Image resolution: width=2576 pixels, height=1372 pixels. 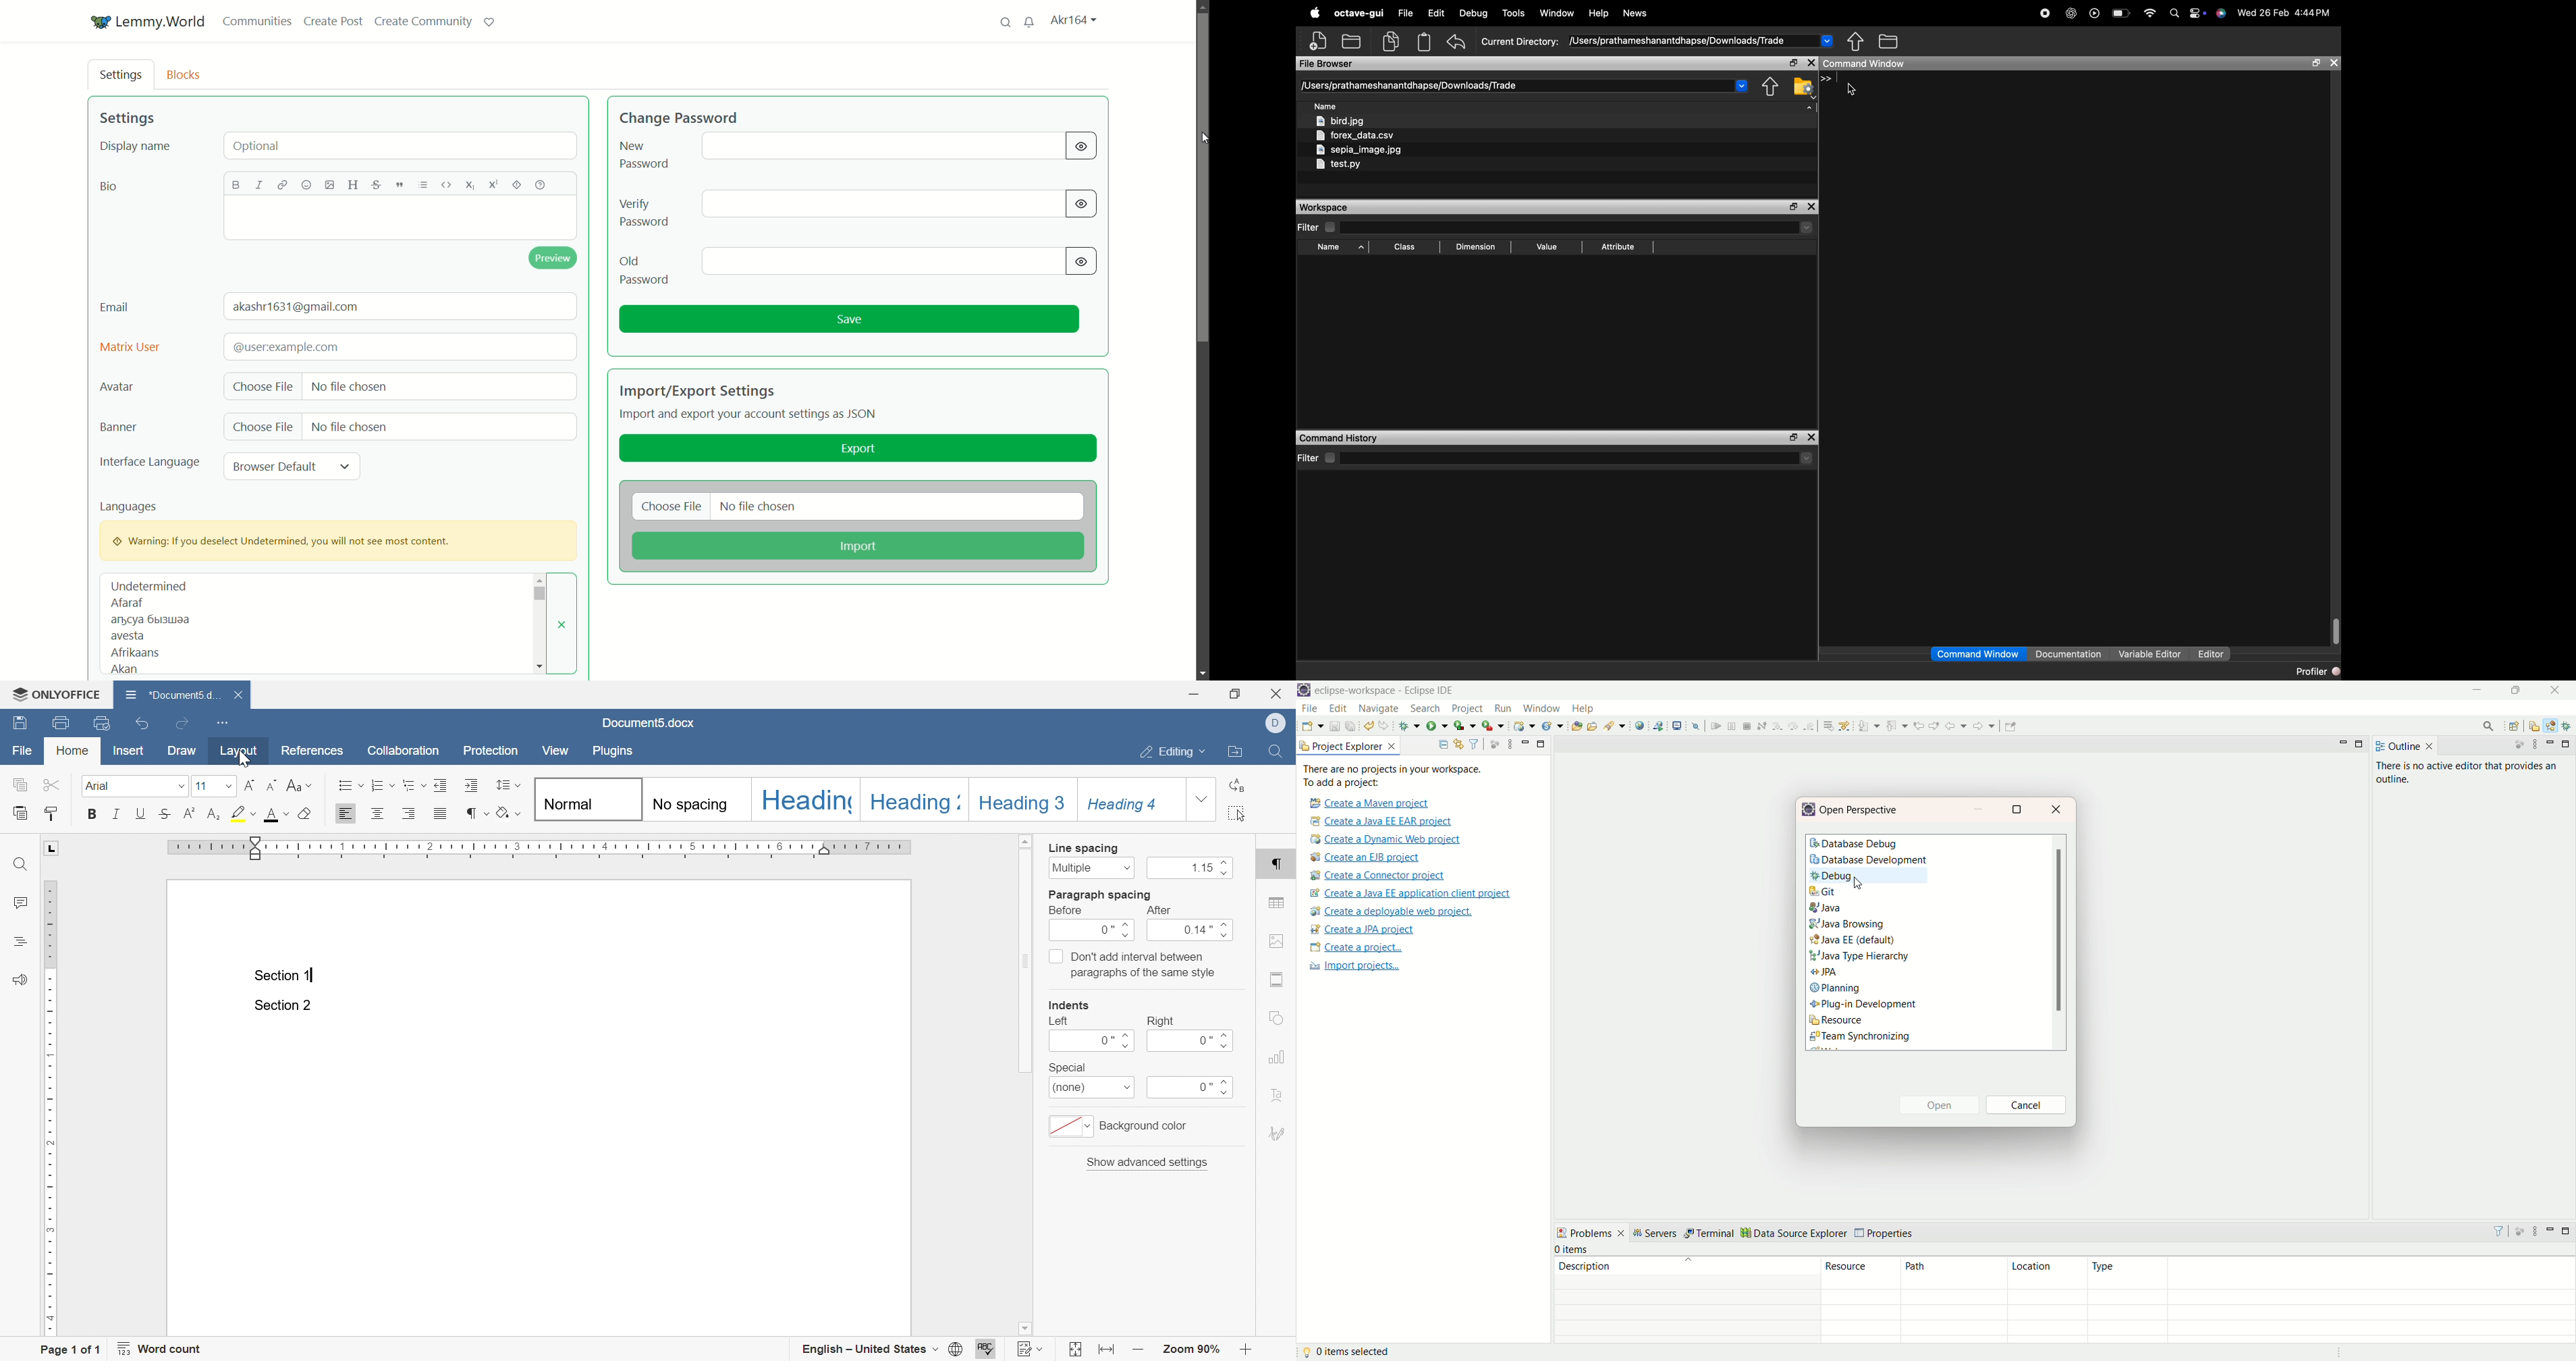 I want to click on show advanced settings, so click(x=1149, y=1162).